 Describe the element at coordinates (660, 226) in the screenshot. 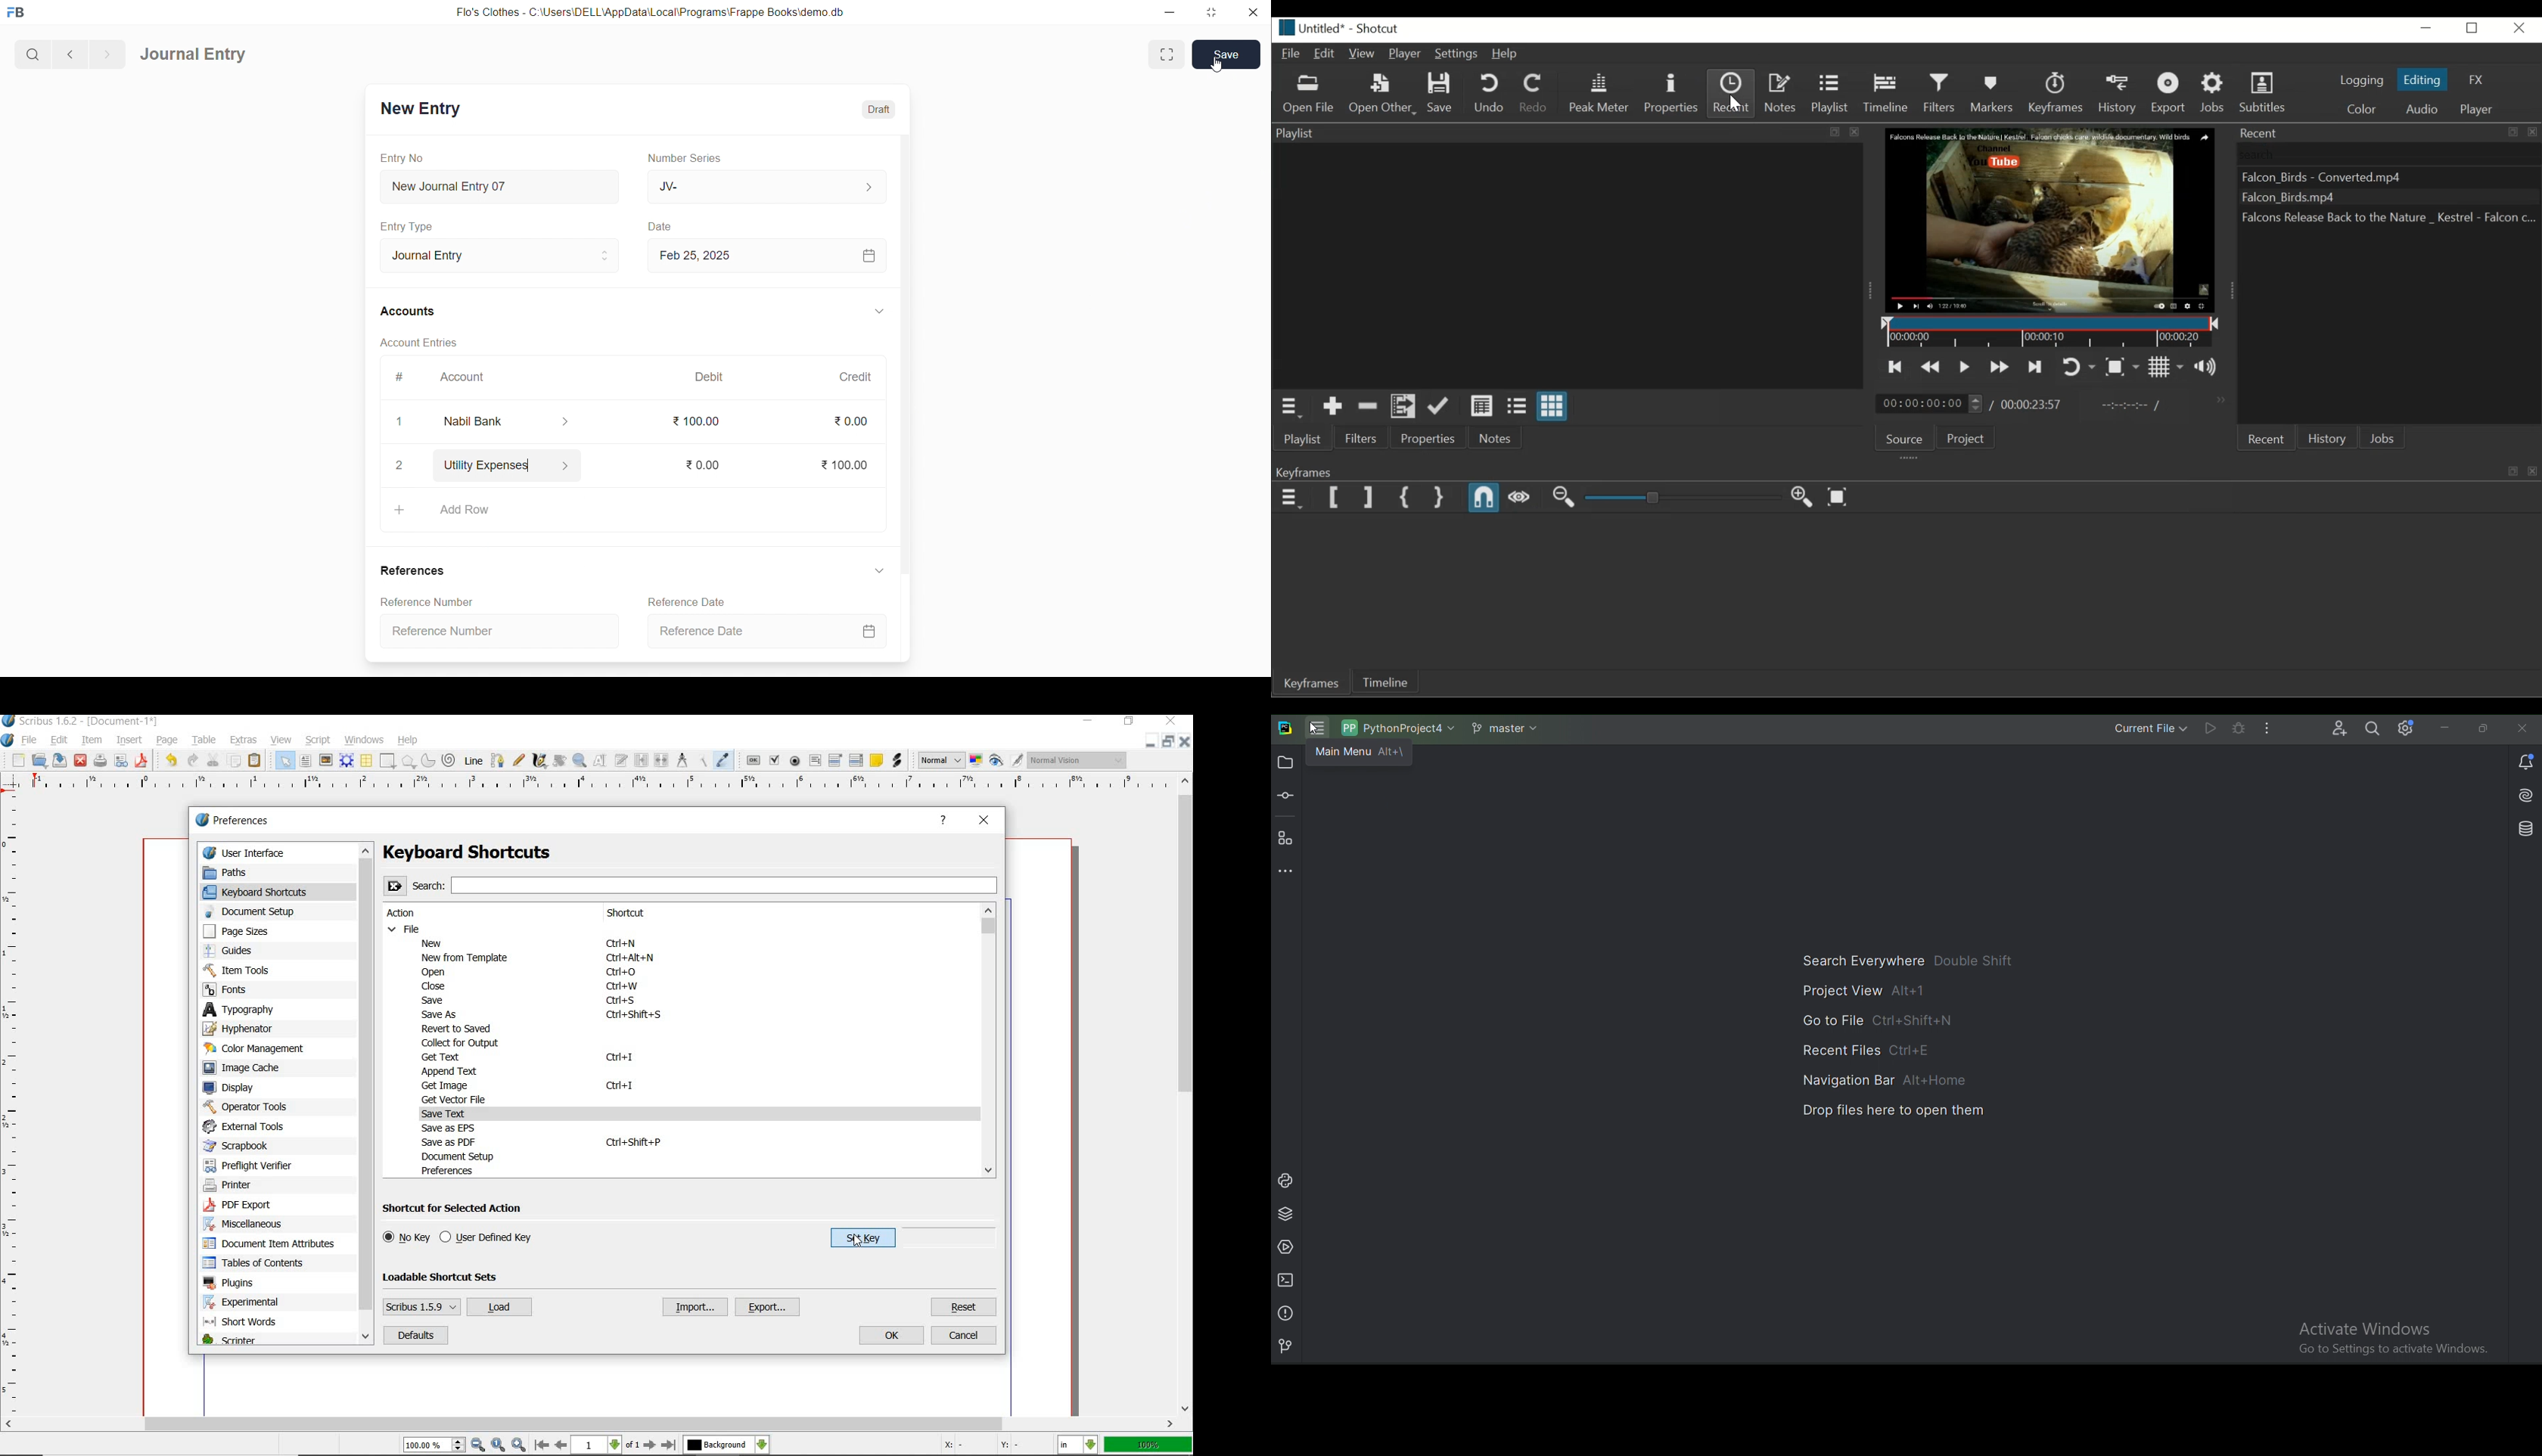

I see `Date` at that location.